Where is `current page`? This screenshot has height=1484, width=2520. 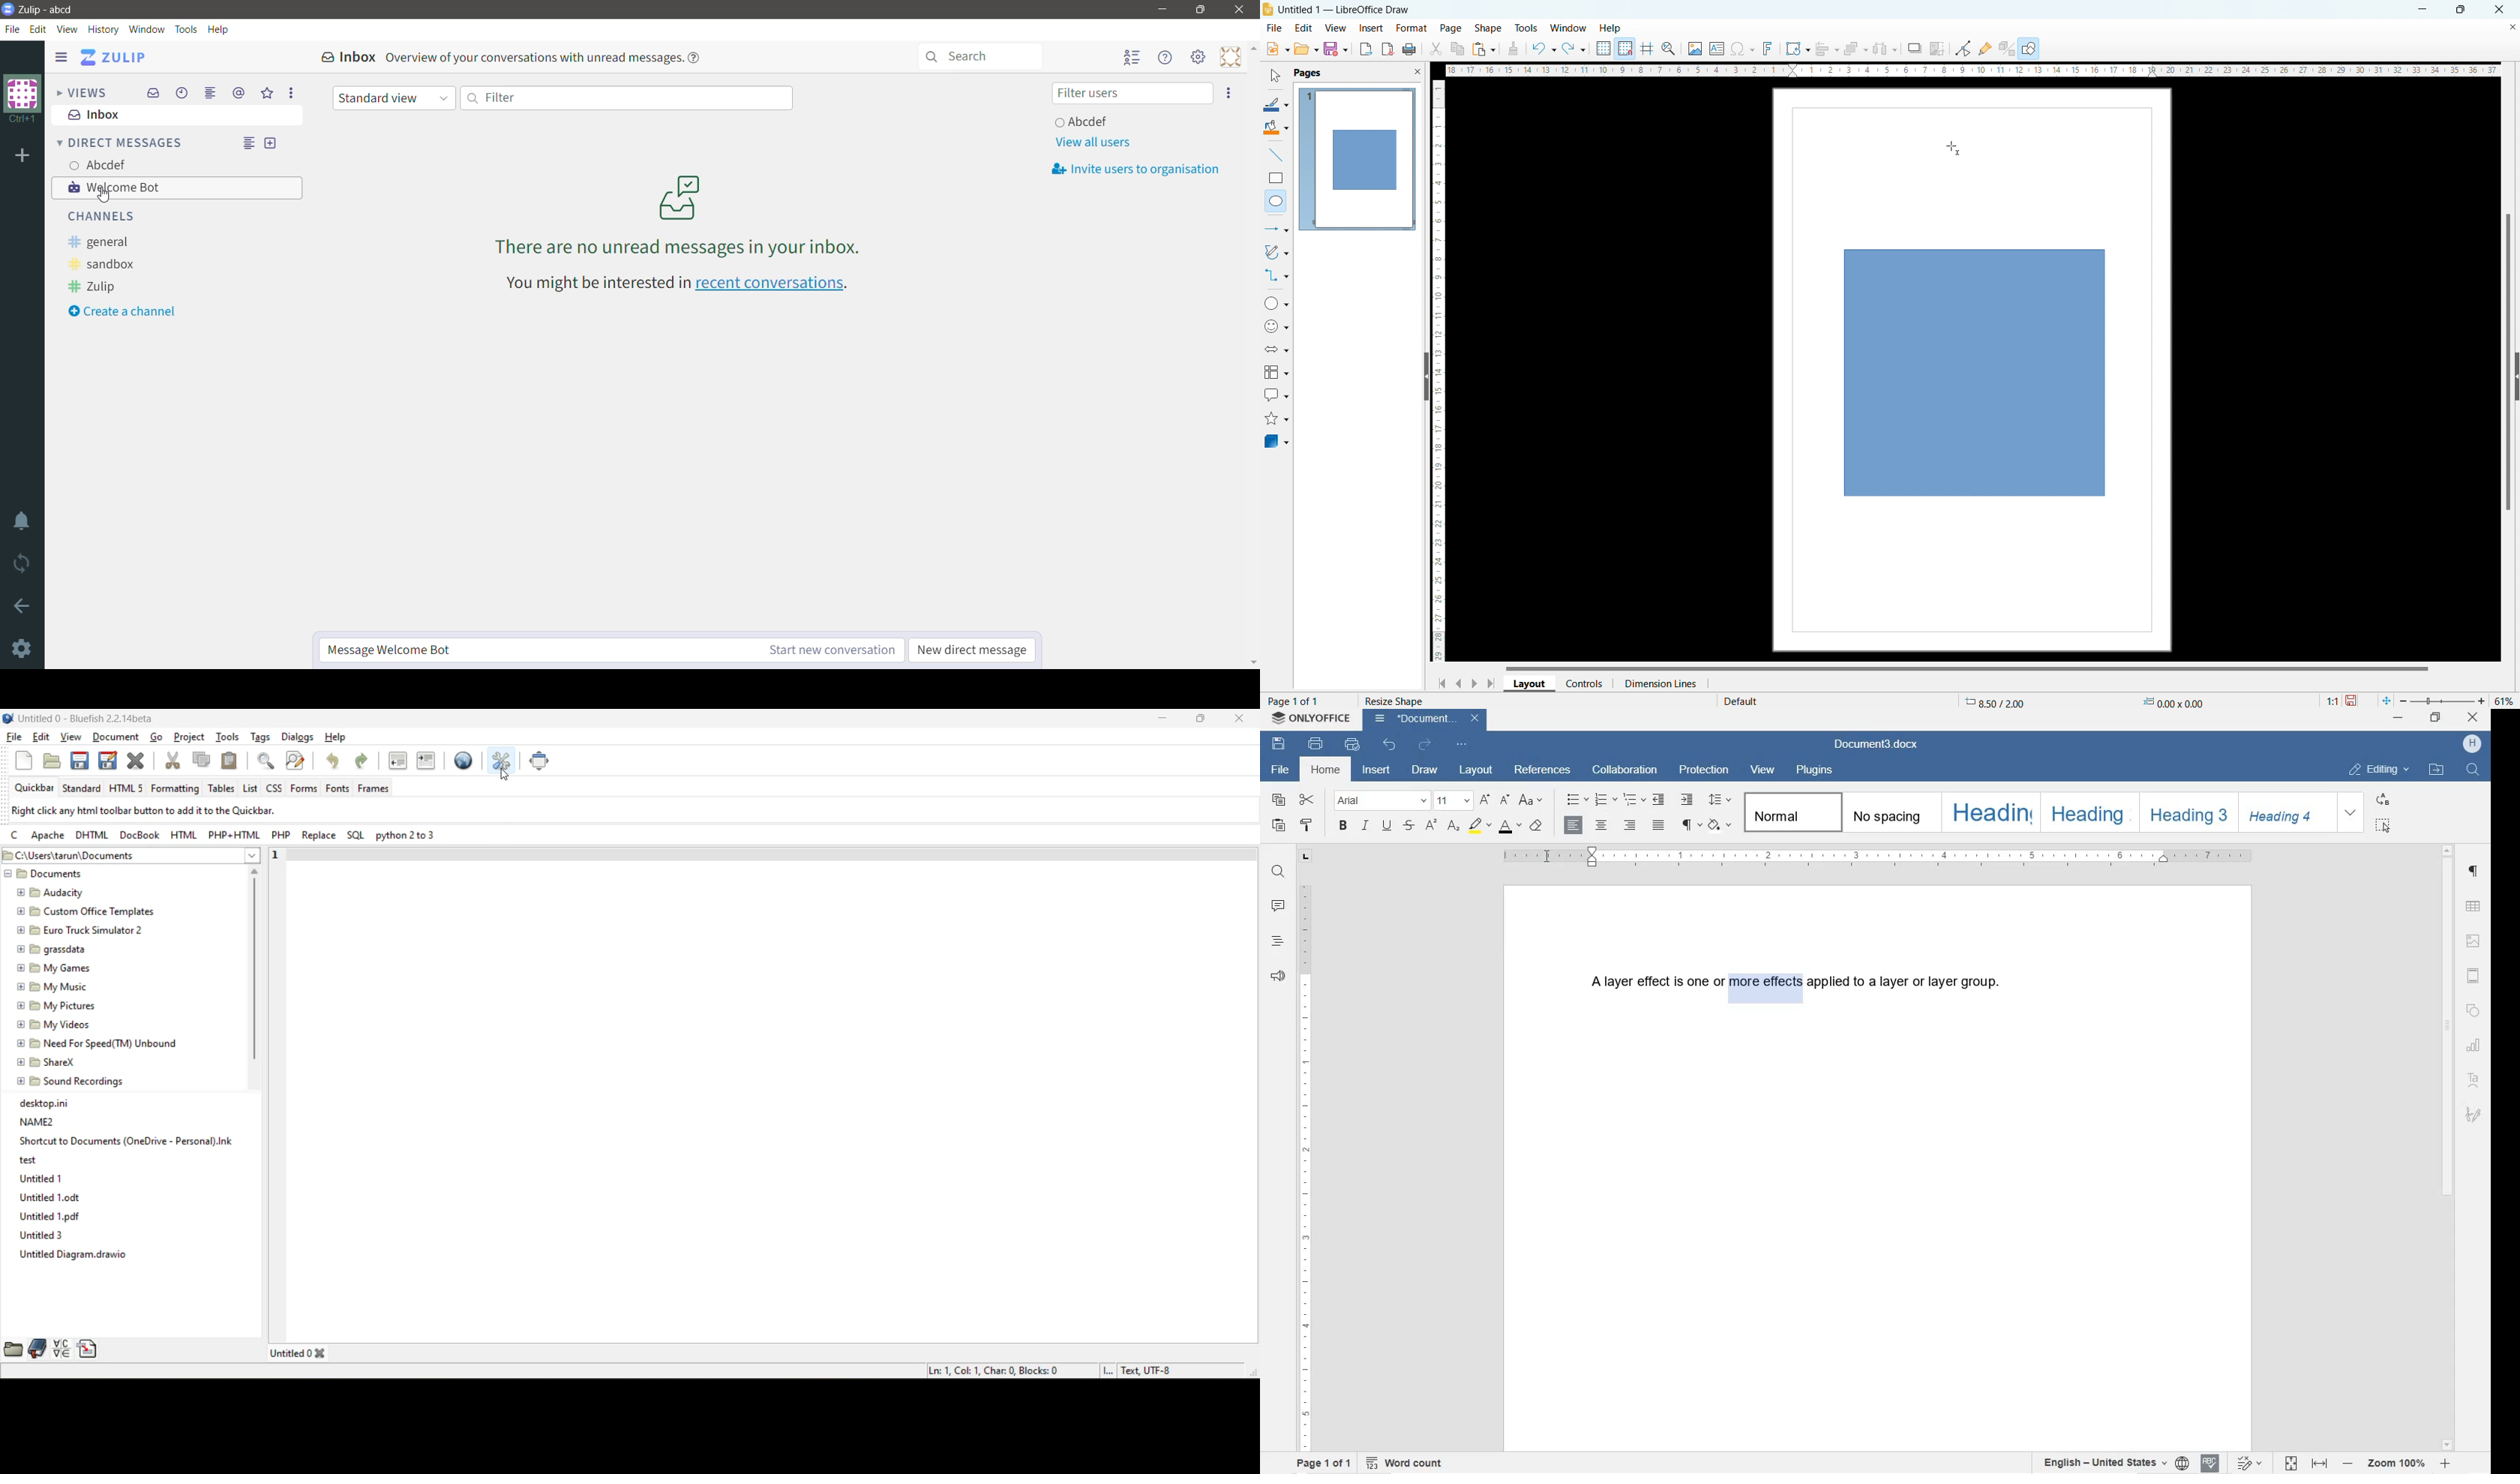
current page is located at coordinates (1294, 700).